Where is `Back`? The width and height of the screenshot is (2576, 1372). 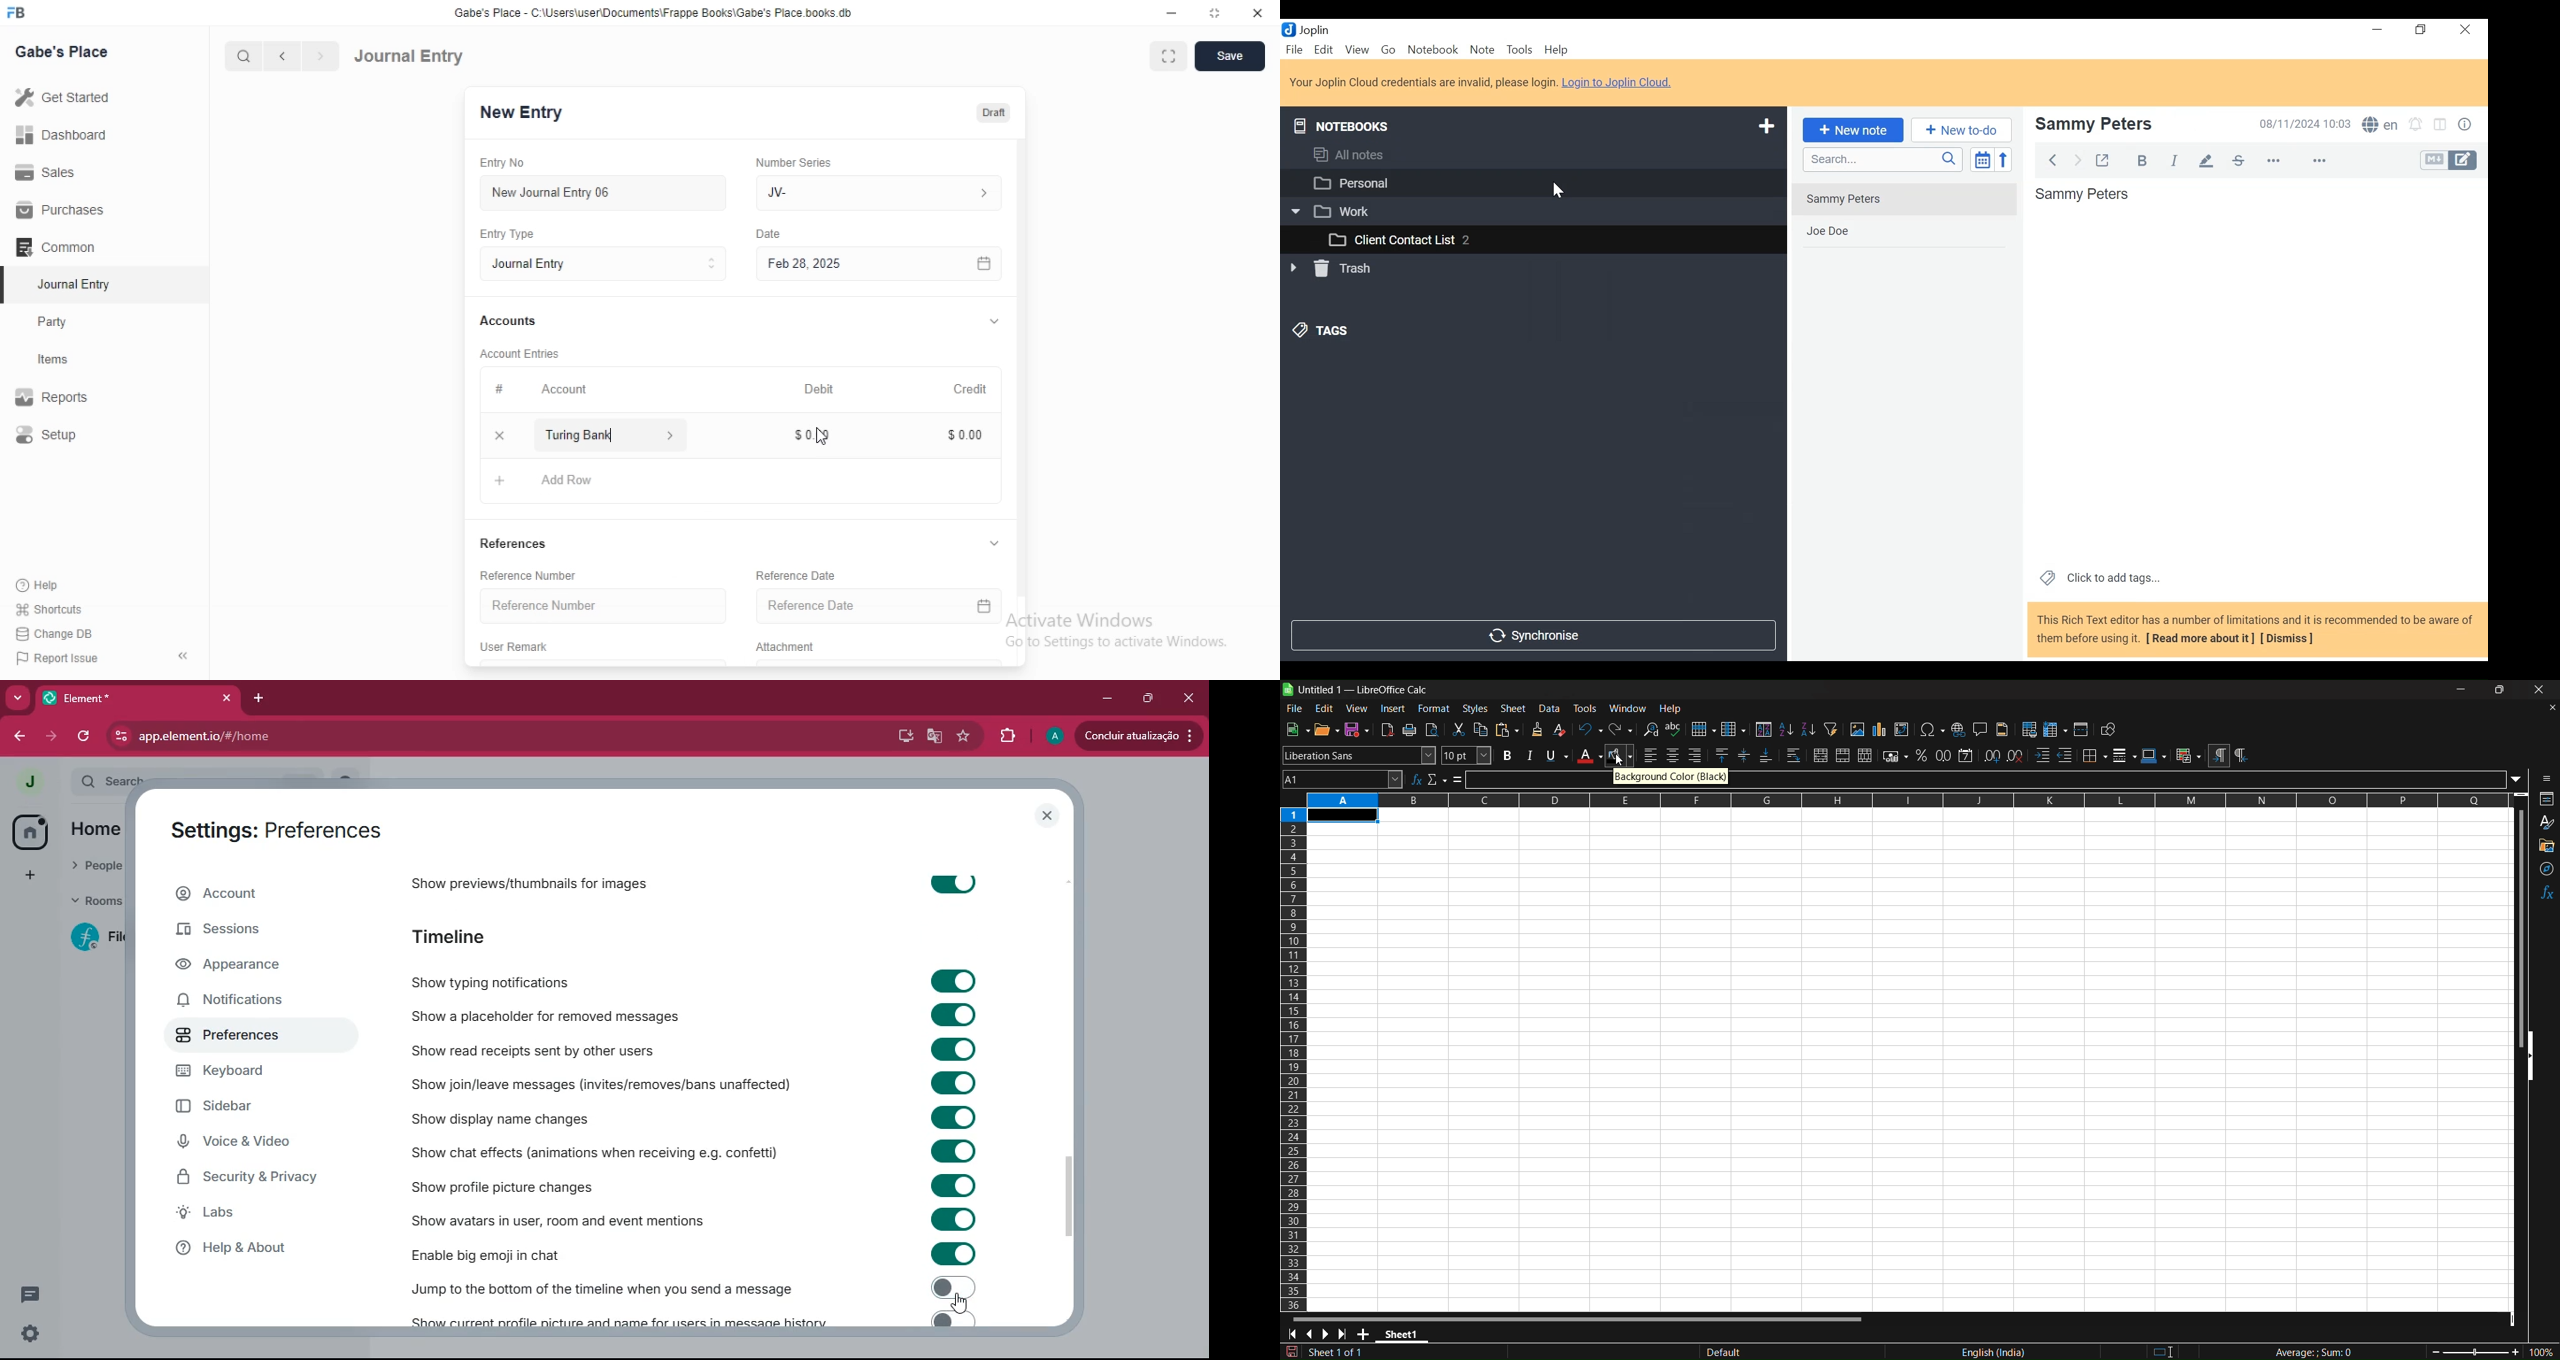
Back is located at coordinates (2052, 160).